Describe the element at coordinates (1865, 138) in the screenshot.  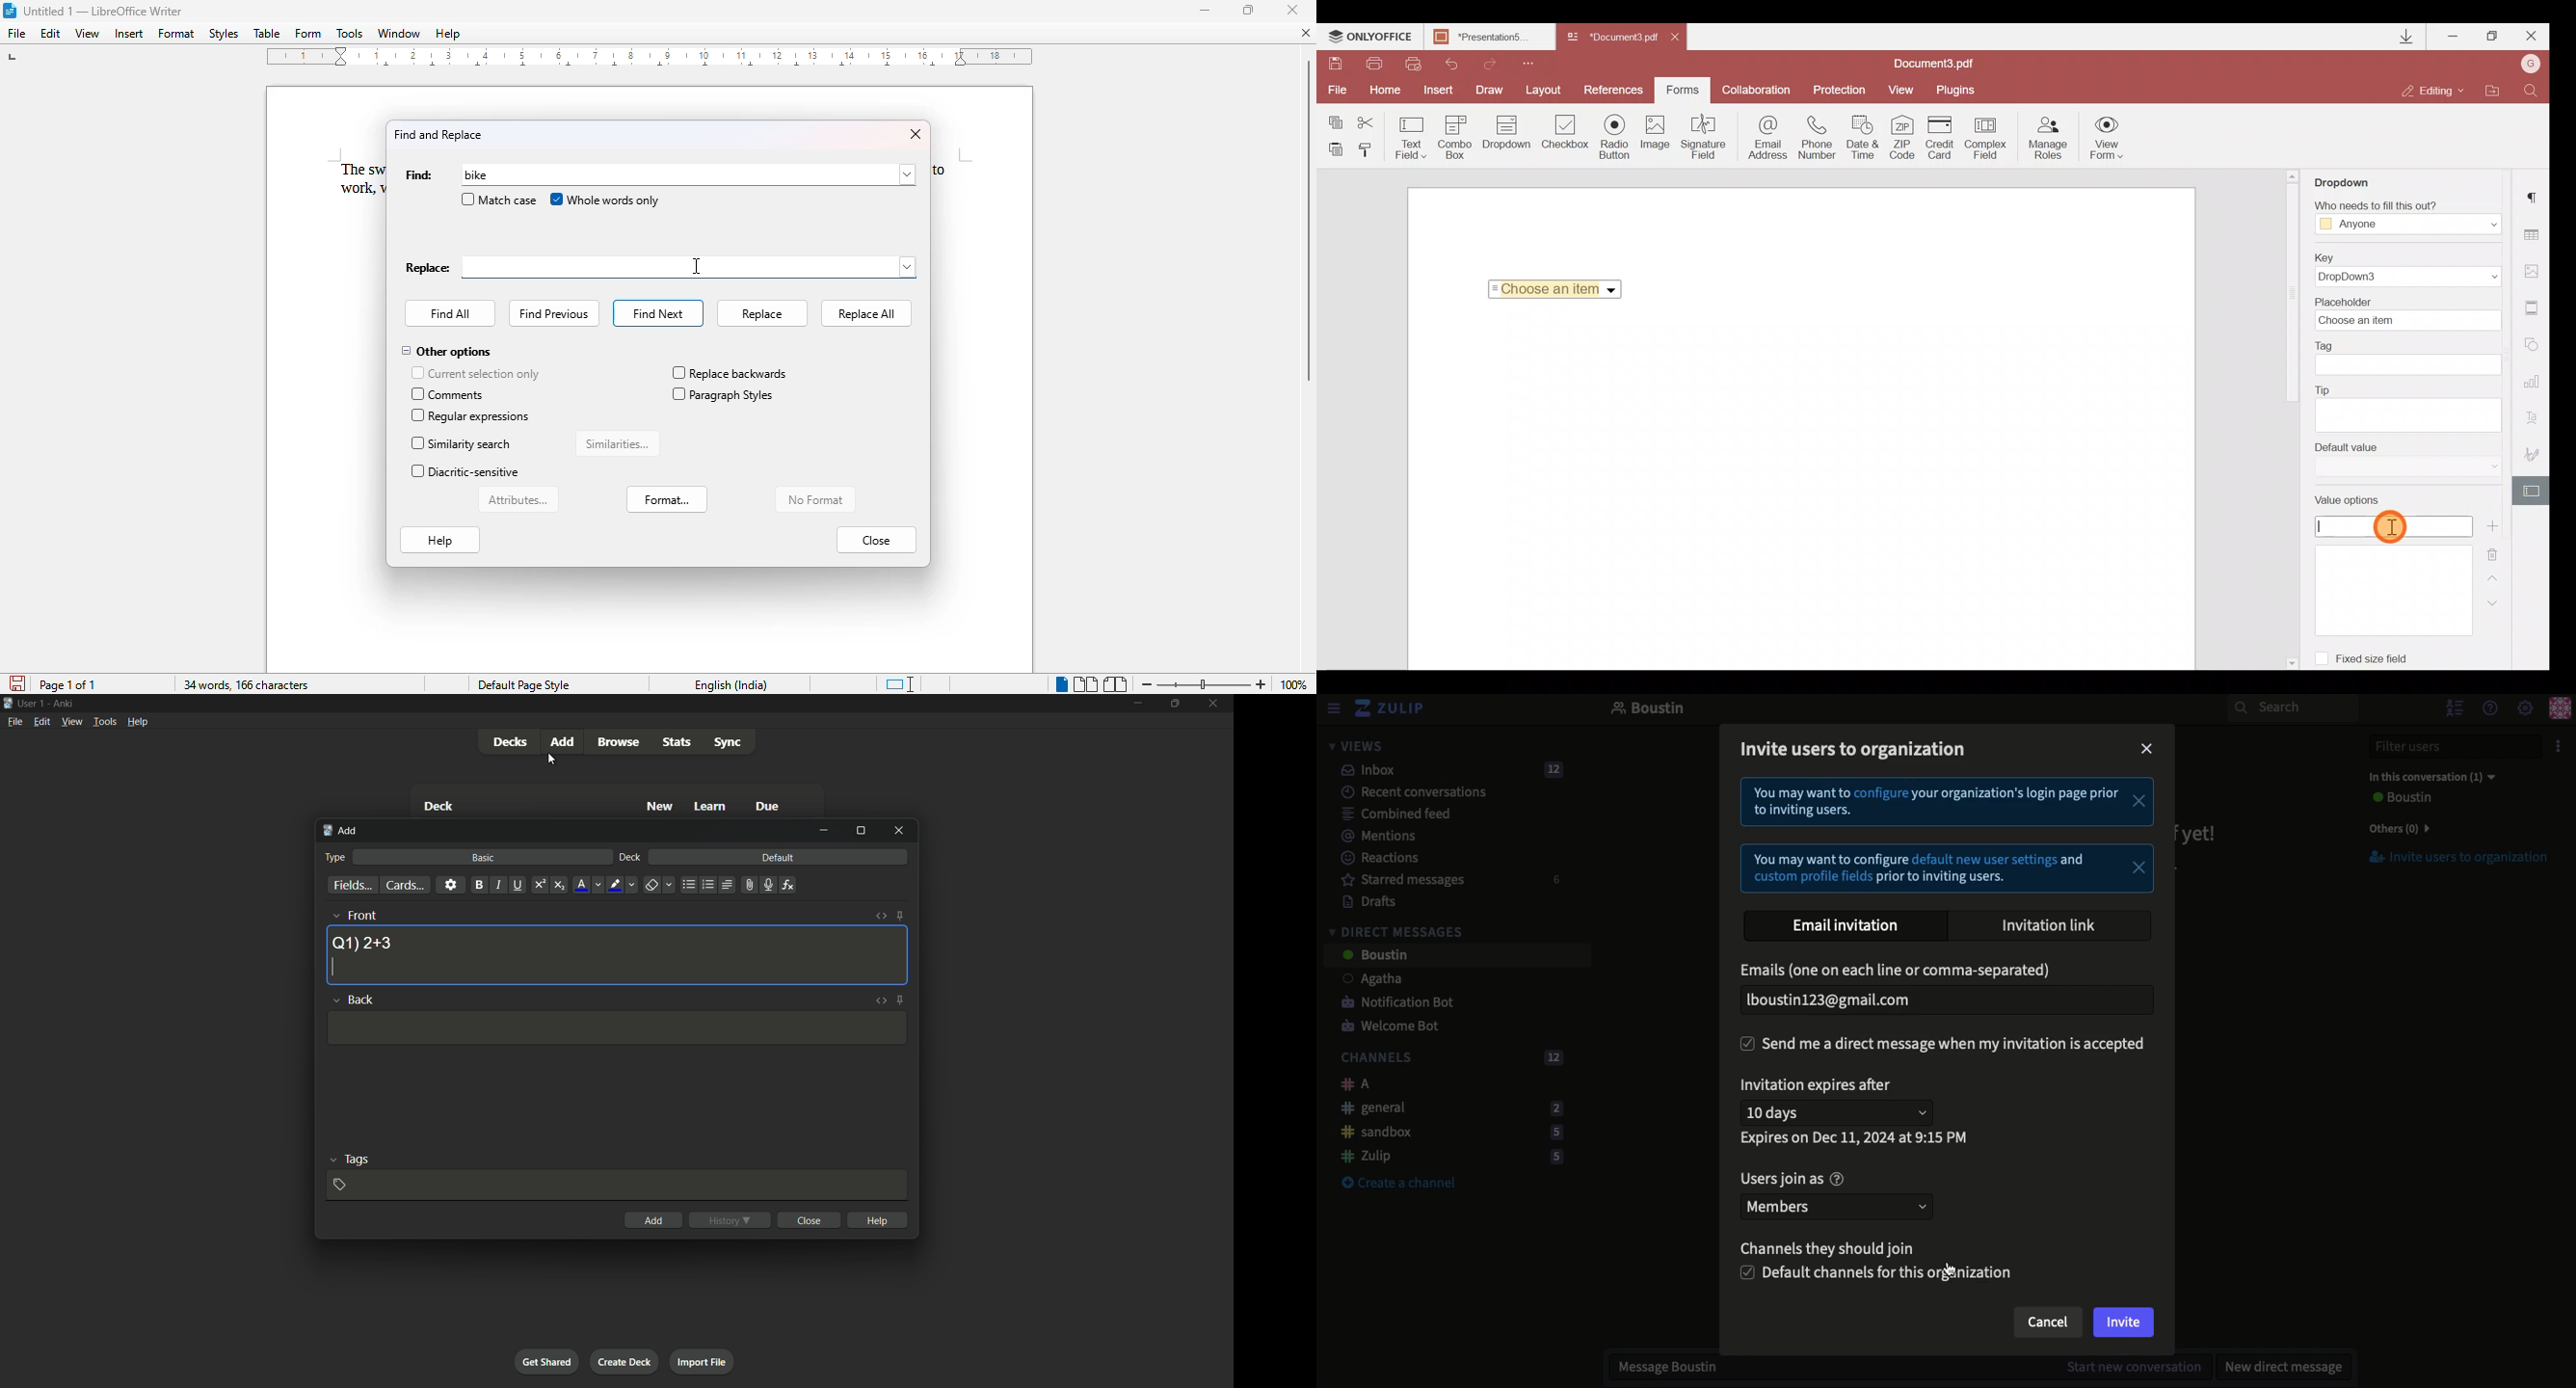
I see `Date & time` at that location.